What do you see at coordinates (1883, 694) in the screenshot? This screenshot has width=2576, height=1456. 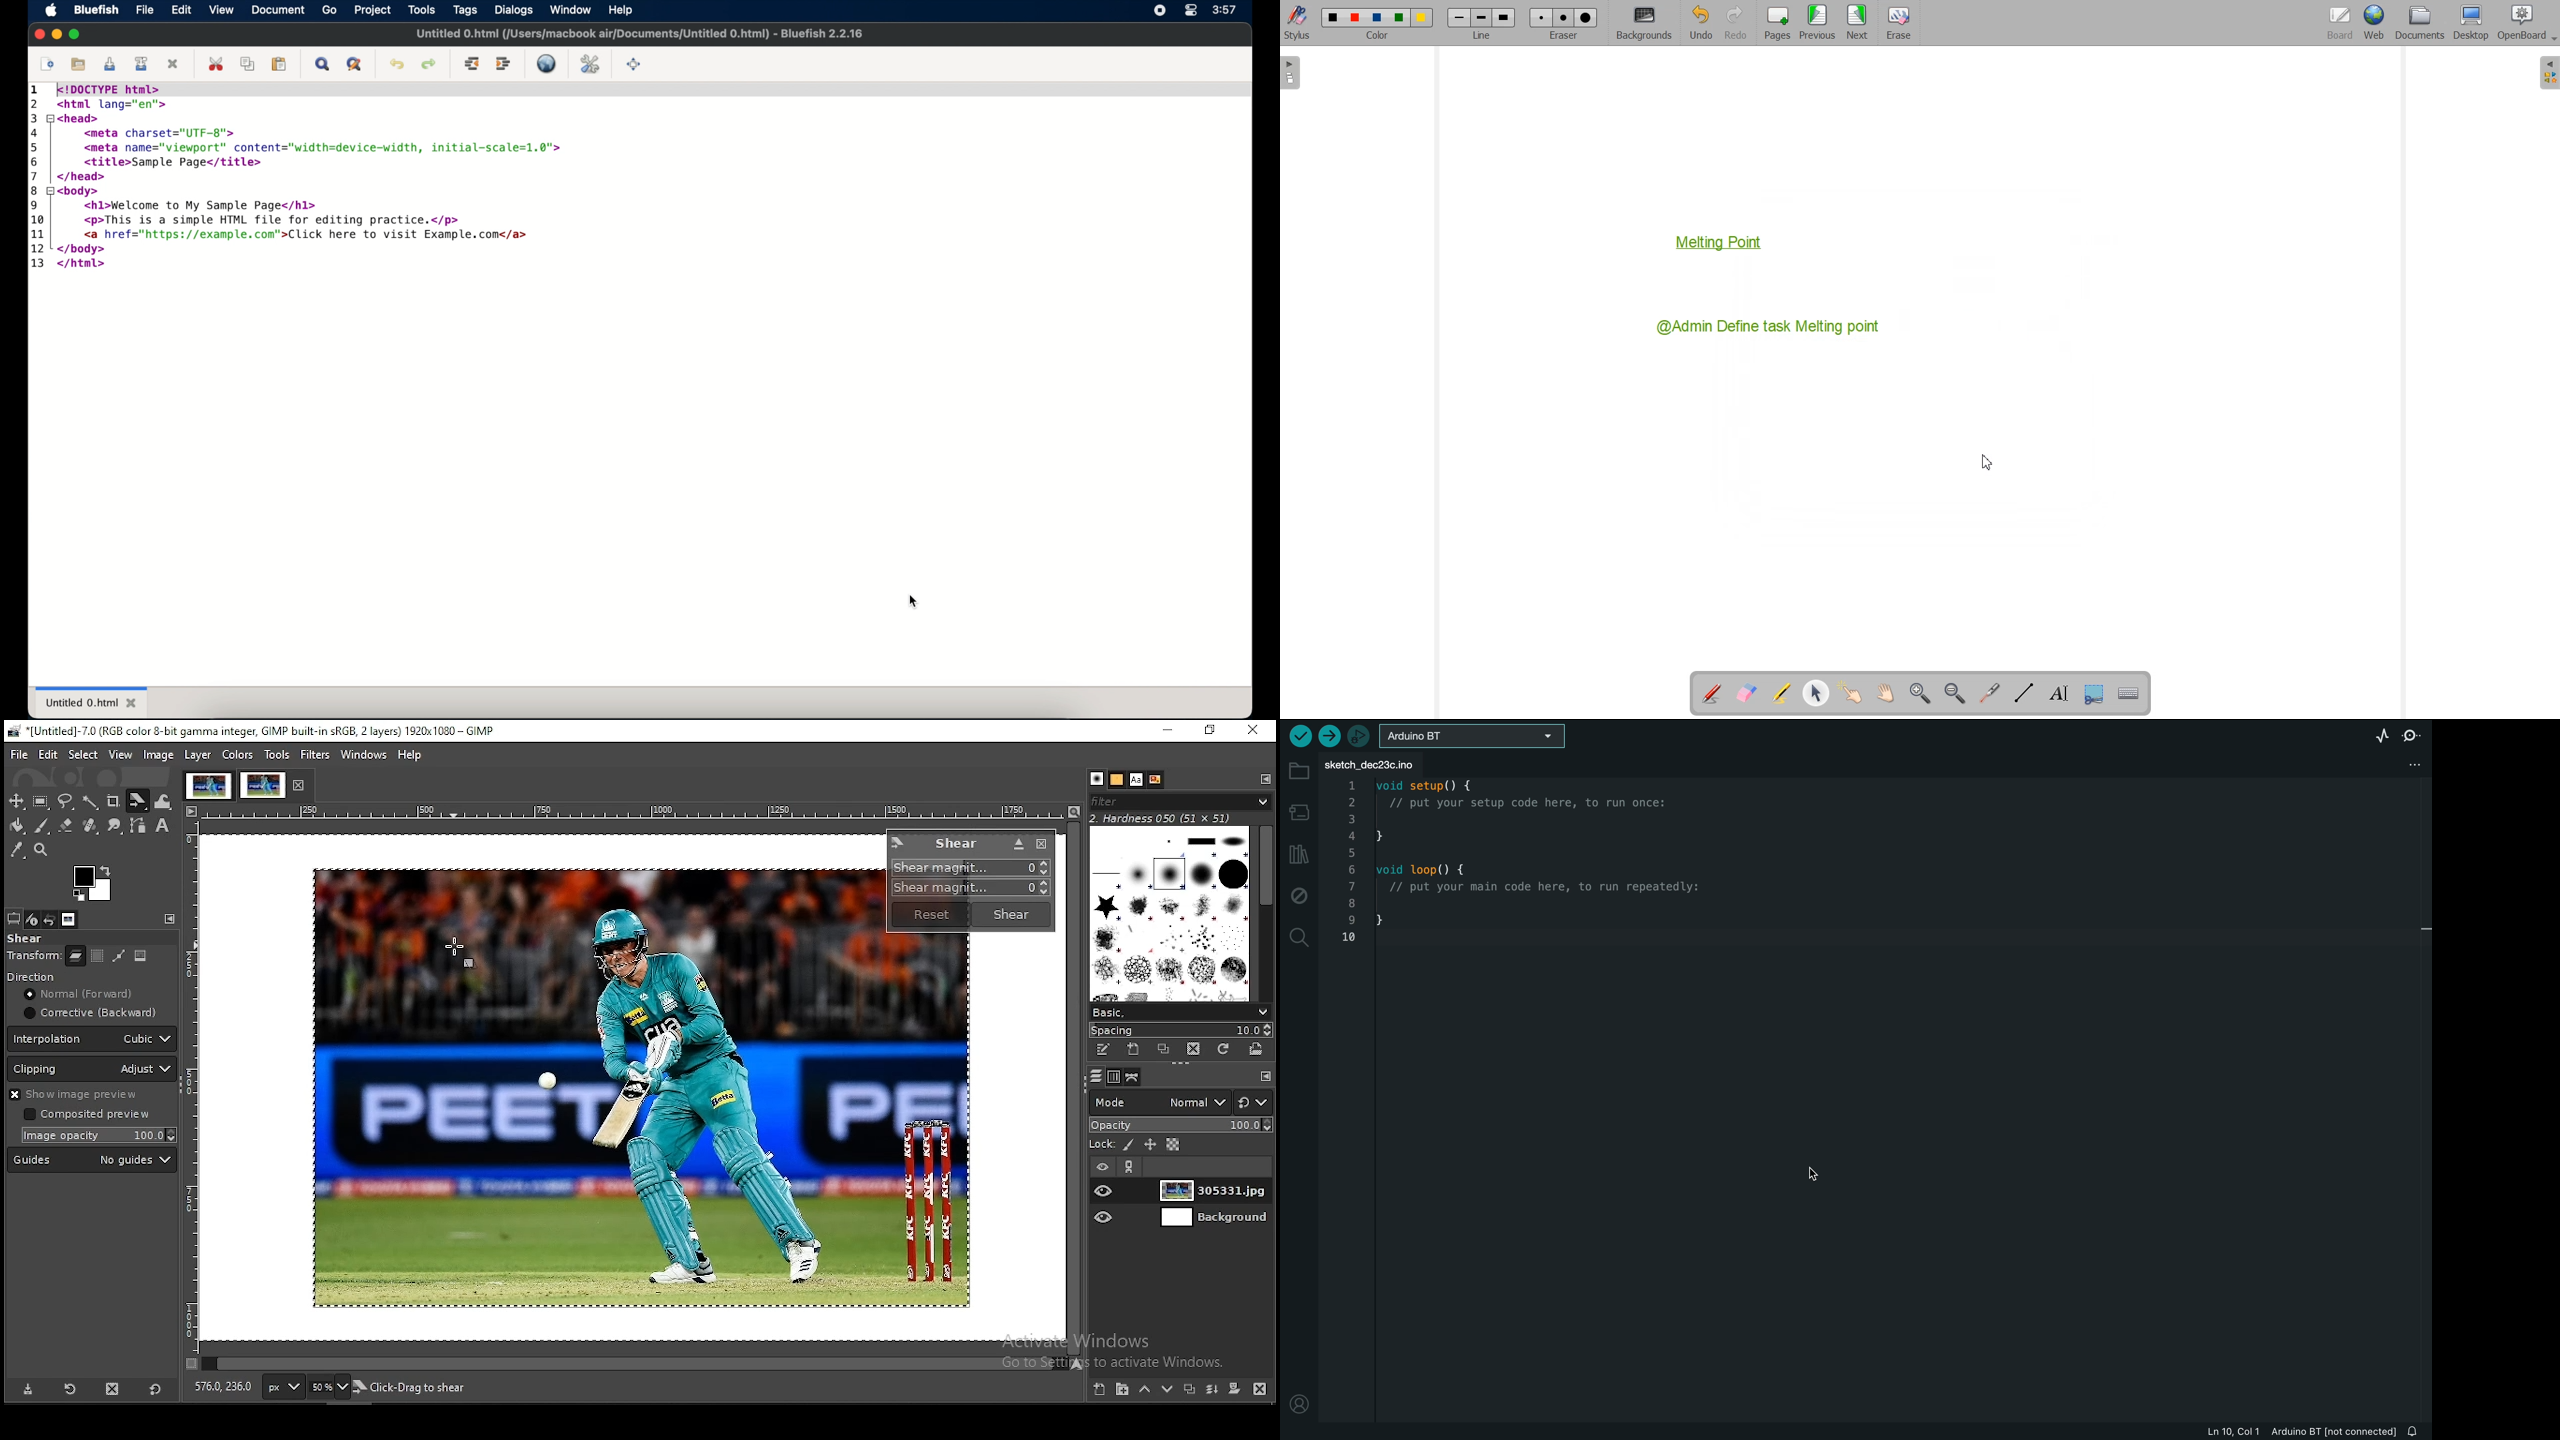 I see `Scroll page` at bounding box center [1883, 694].